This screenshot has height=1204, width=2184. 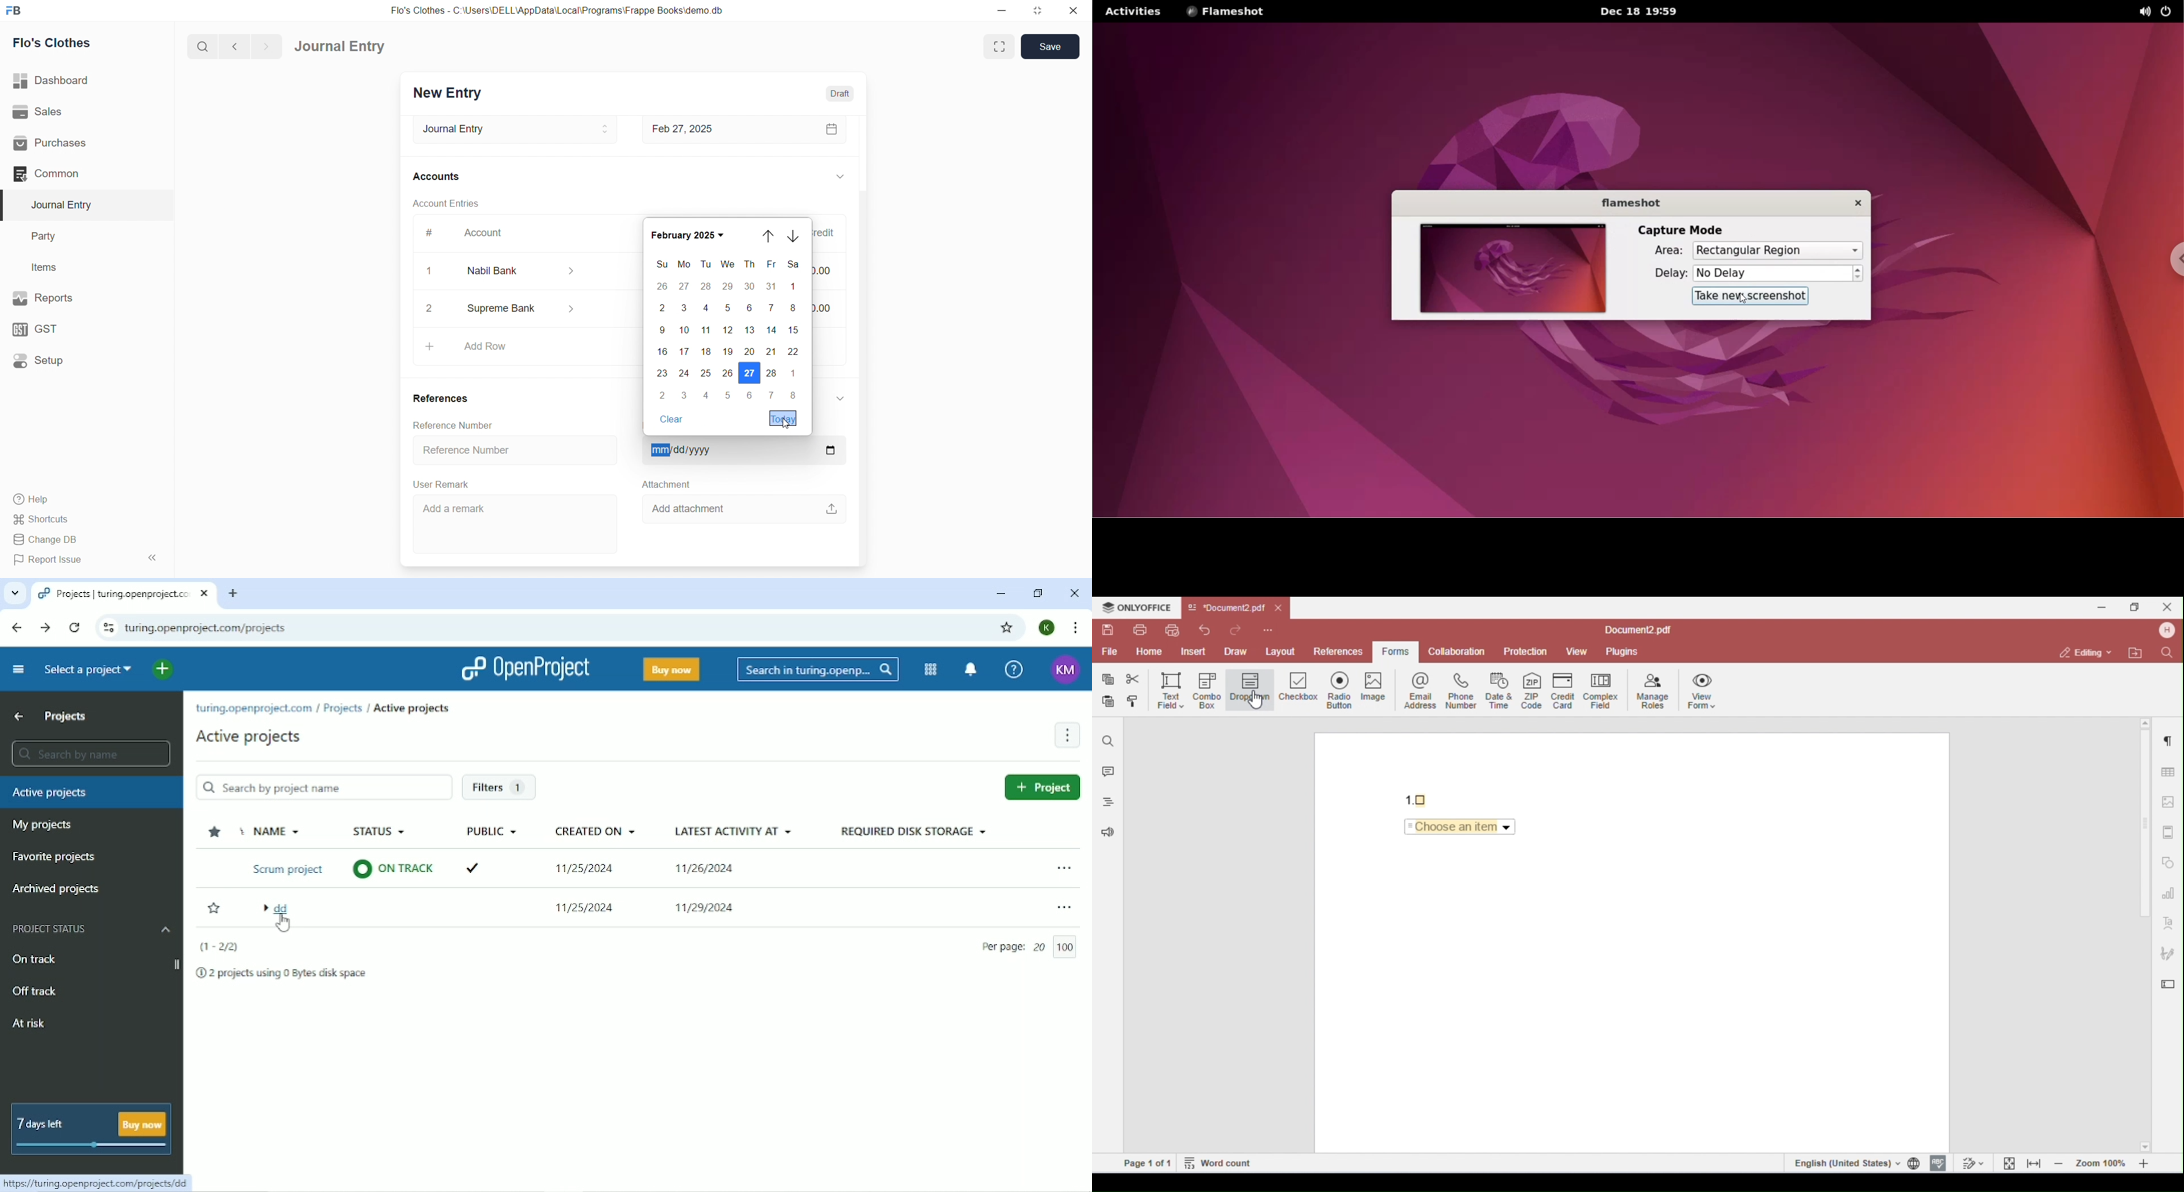 What do you see at coordinates (661, 353) in the screenshot?
I see `16` at bounding box center [661, 353].